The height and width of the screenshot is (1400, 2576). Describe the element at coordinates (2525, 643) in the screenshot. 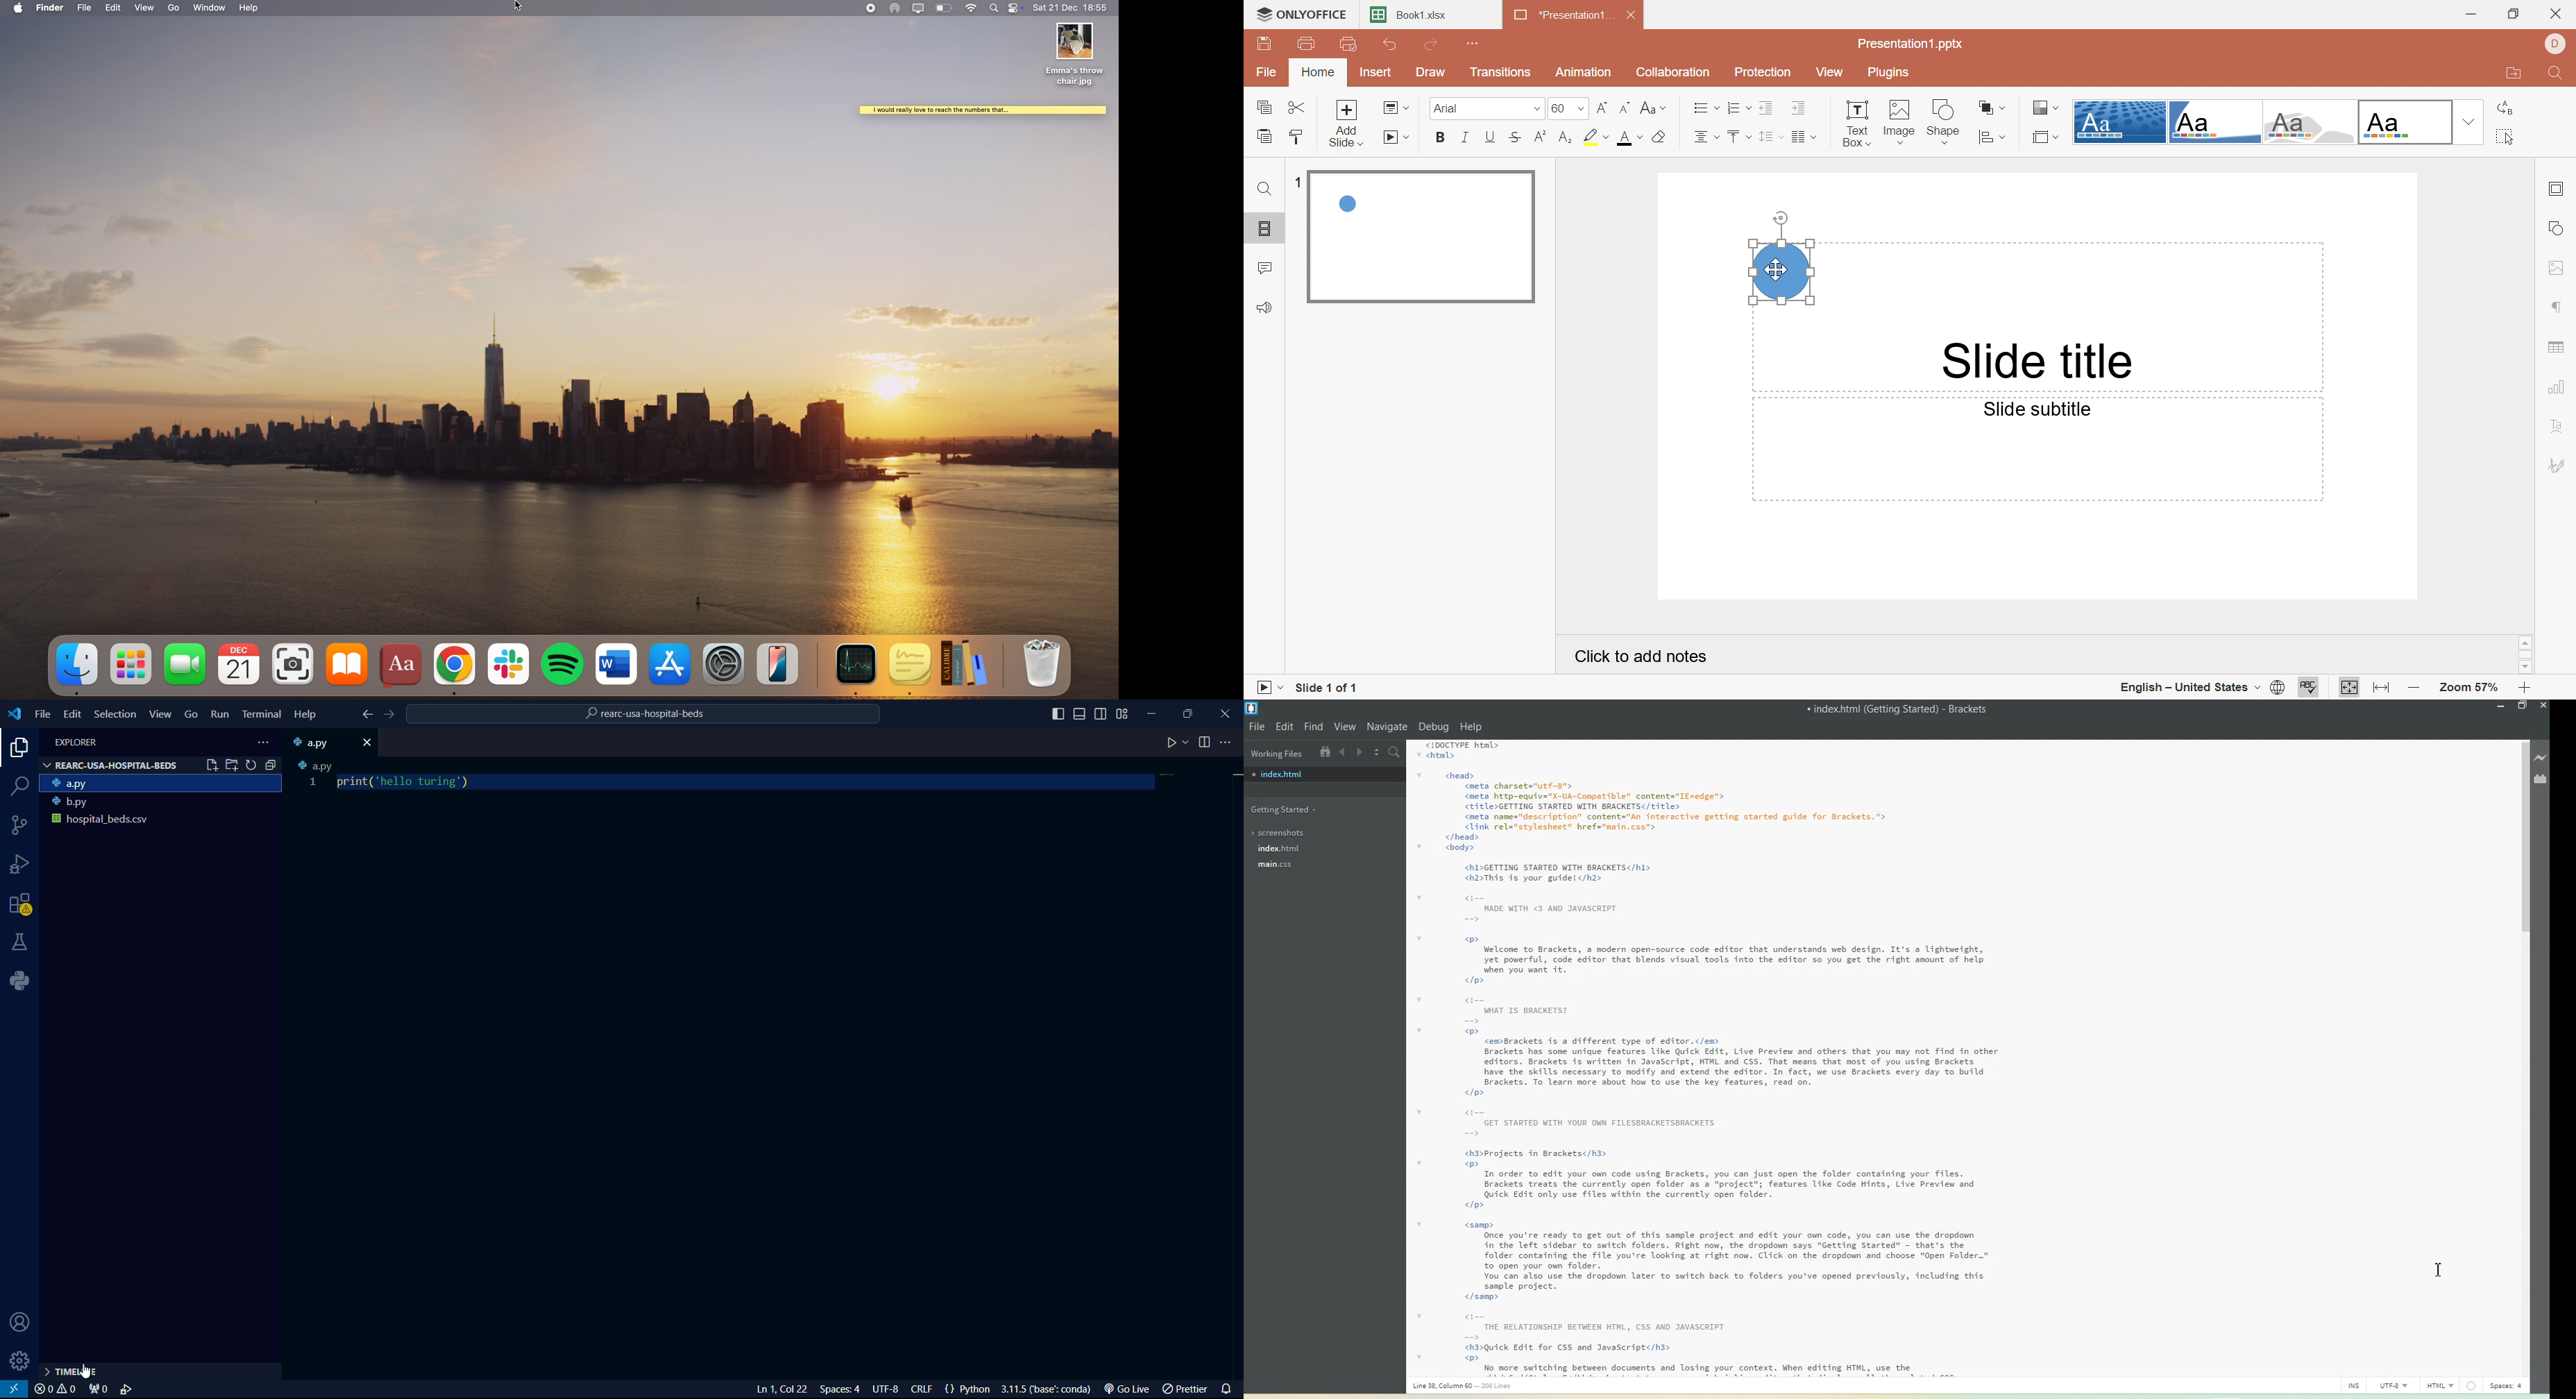

I see `Scroll up` at that location.